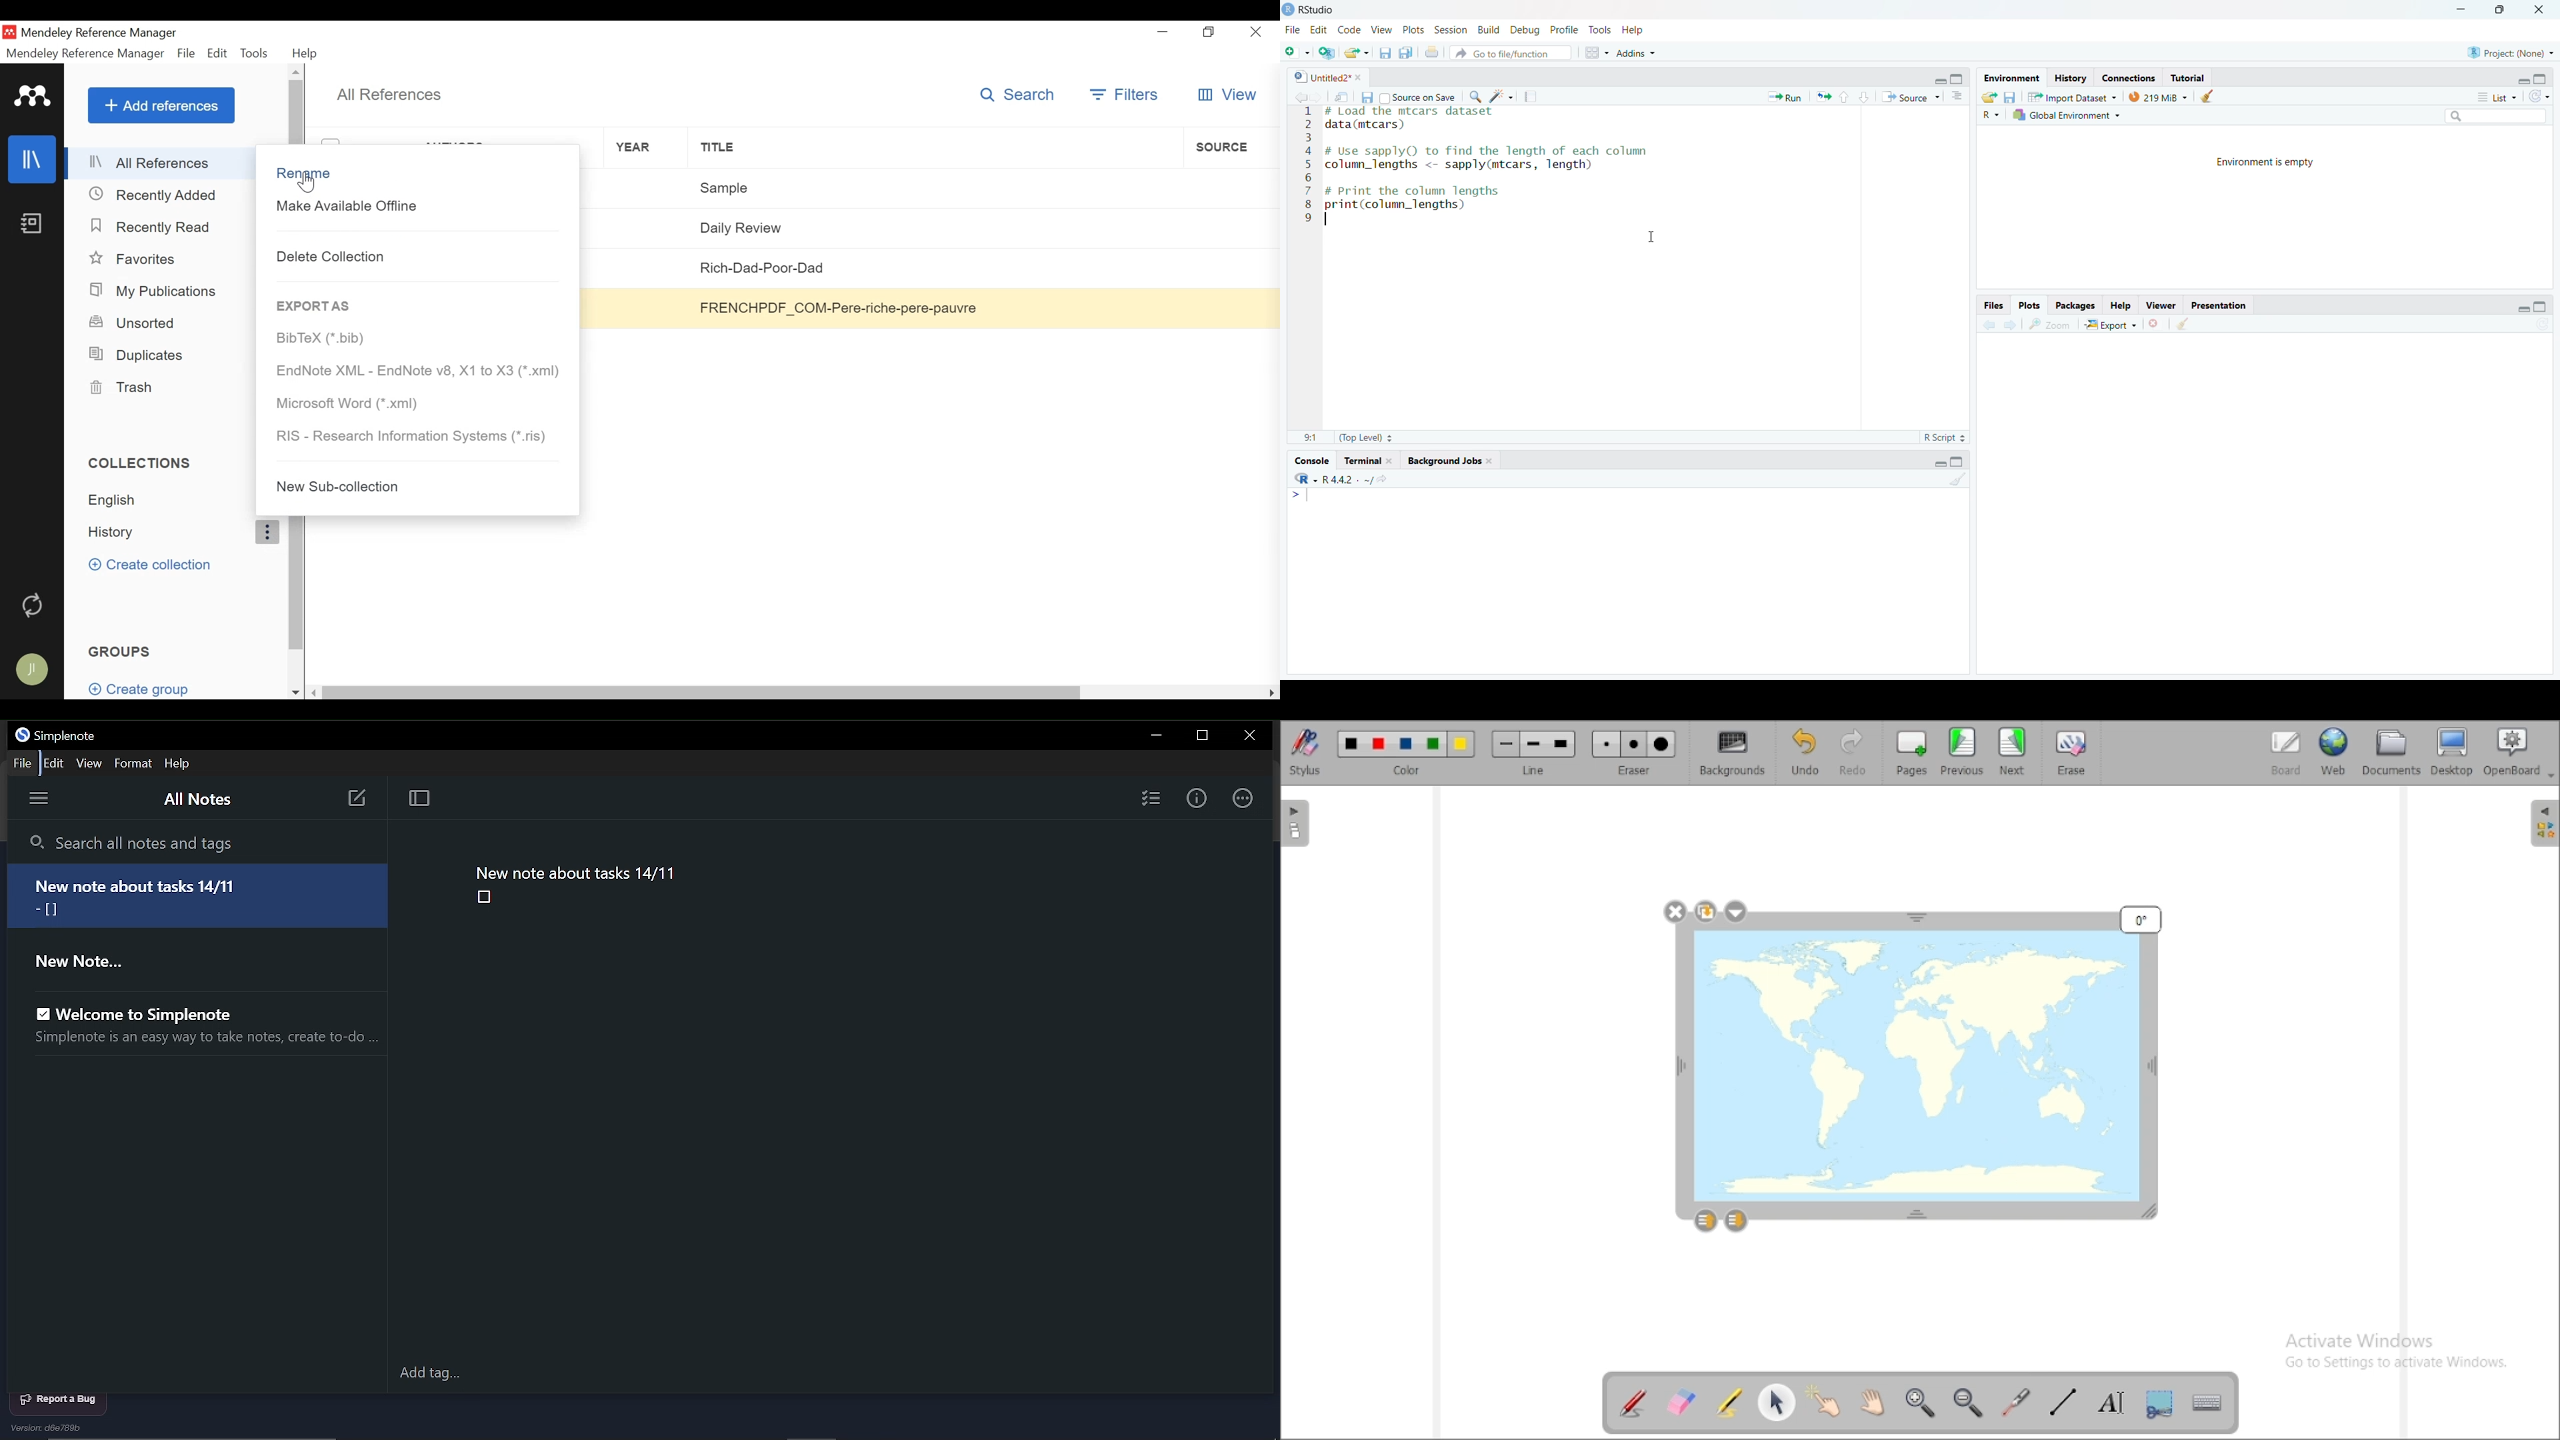 This screenshot has height=1456, width=2576. What do you see at coordinates (1994, 305) in the screenshot?
I see `Files` at bounding box center [1994, 305].